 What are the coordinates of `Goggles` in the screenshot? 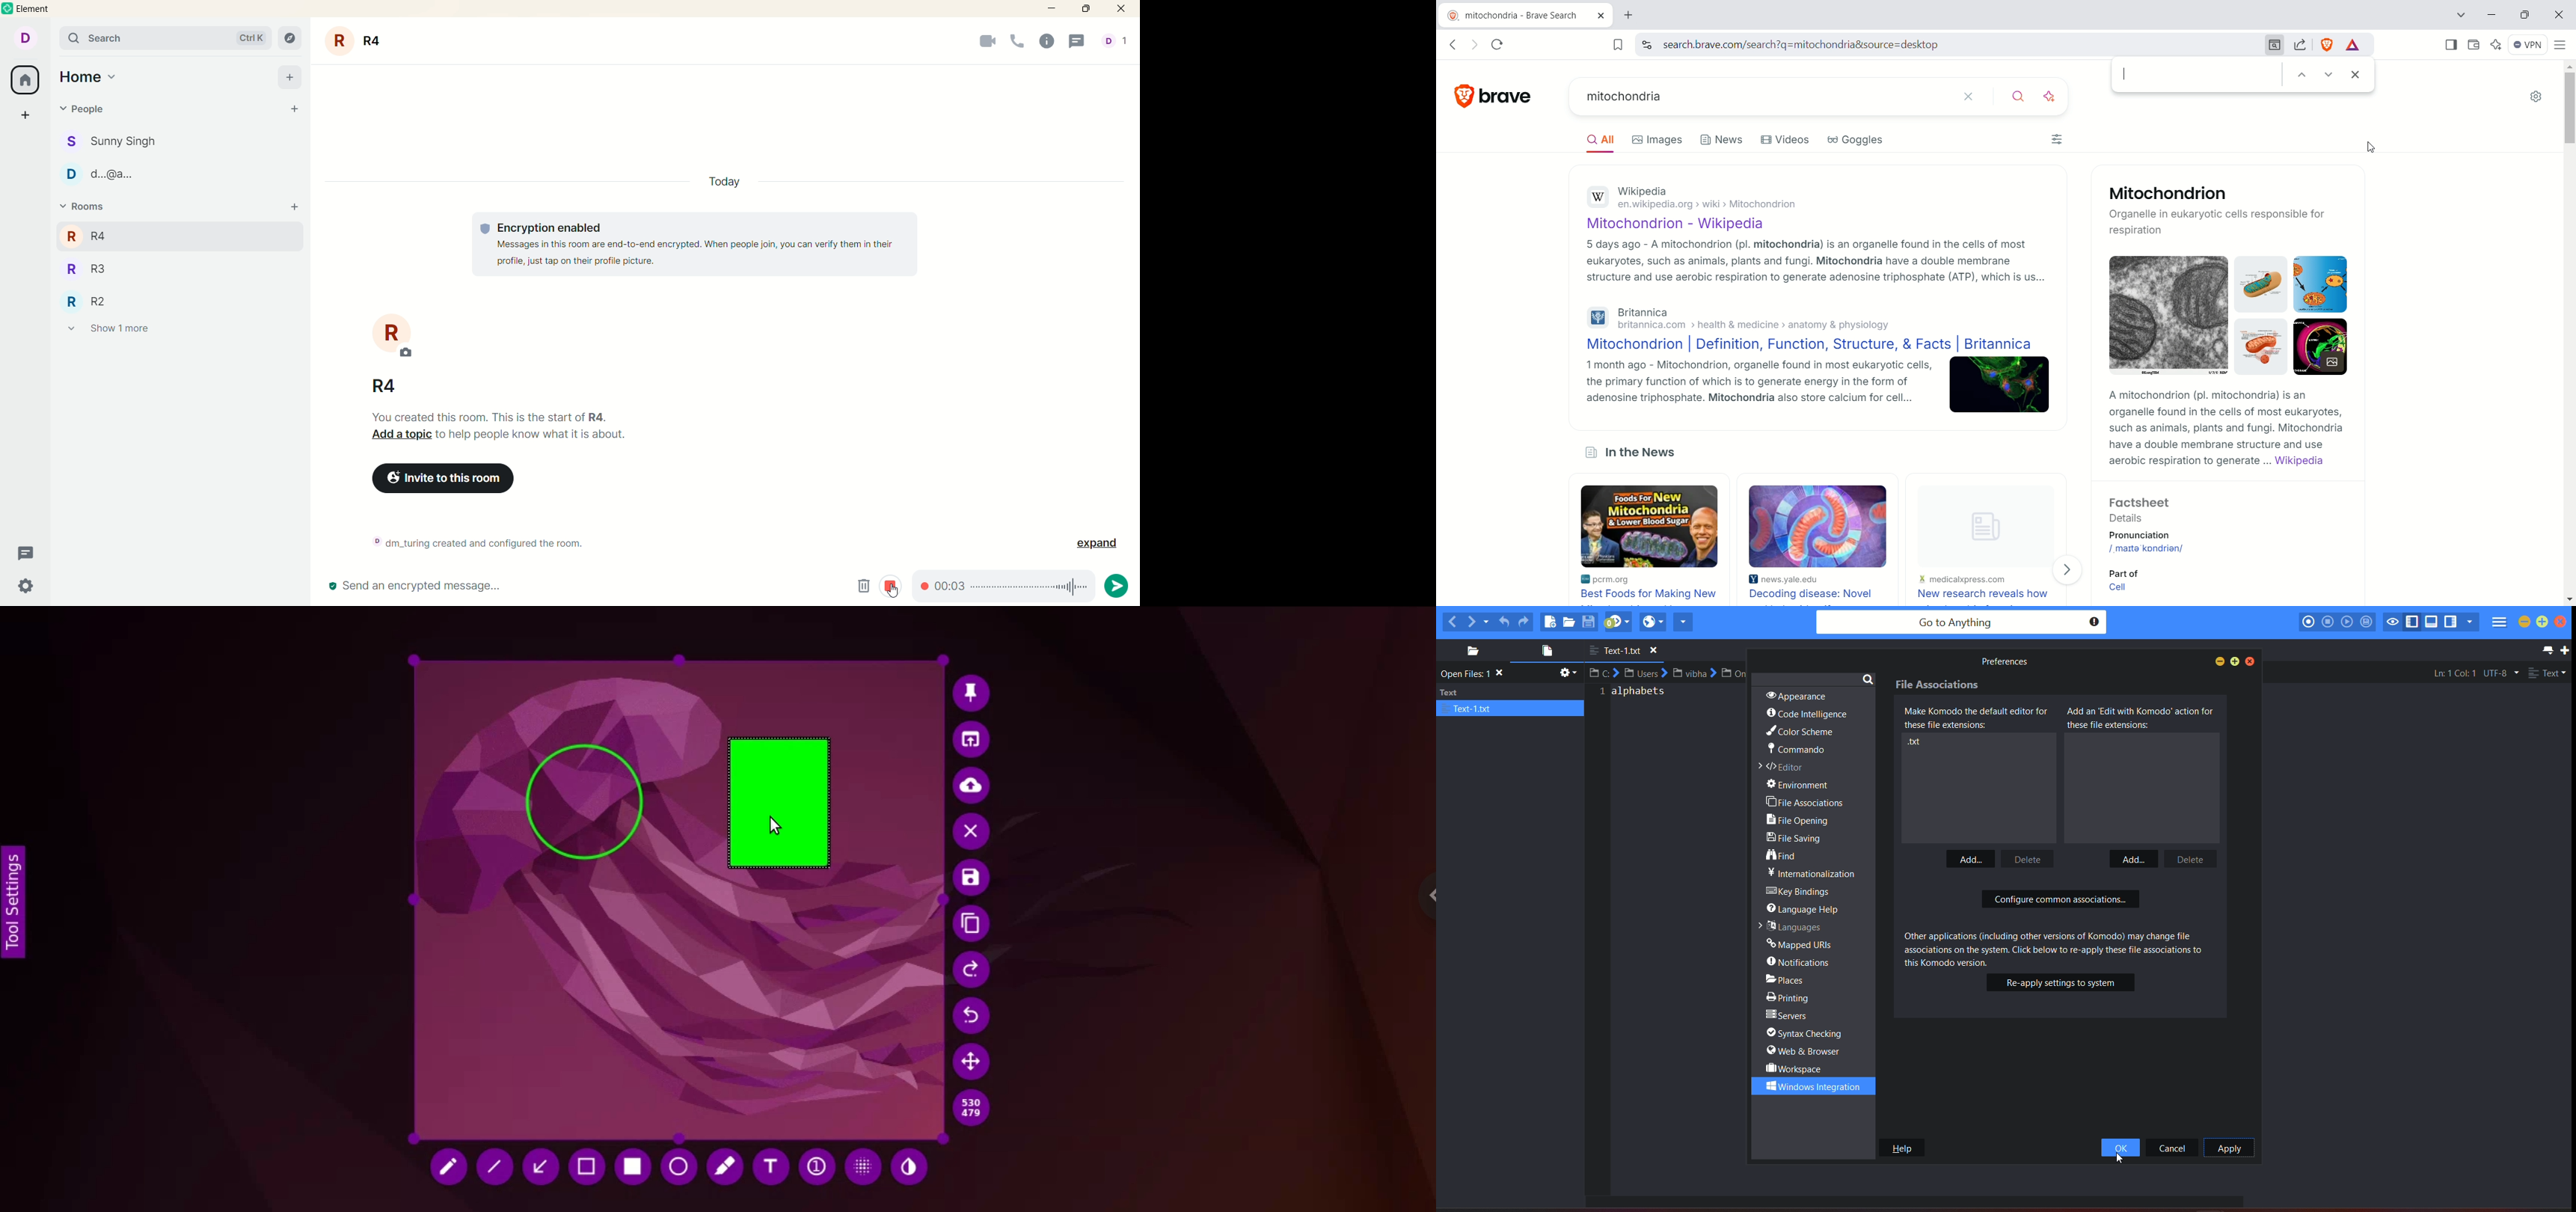 It's located at (1858, 141).